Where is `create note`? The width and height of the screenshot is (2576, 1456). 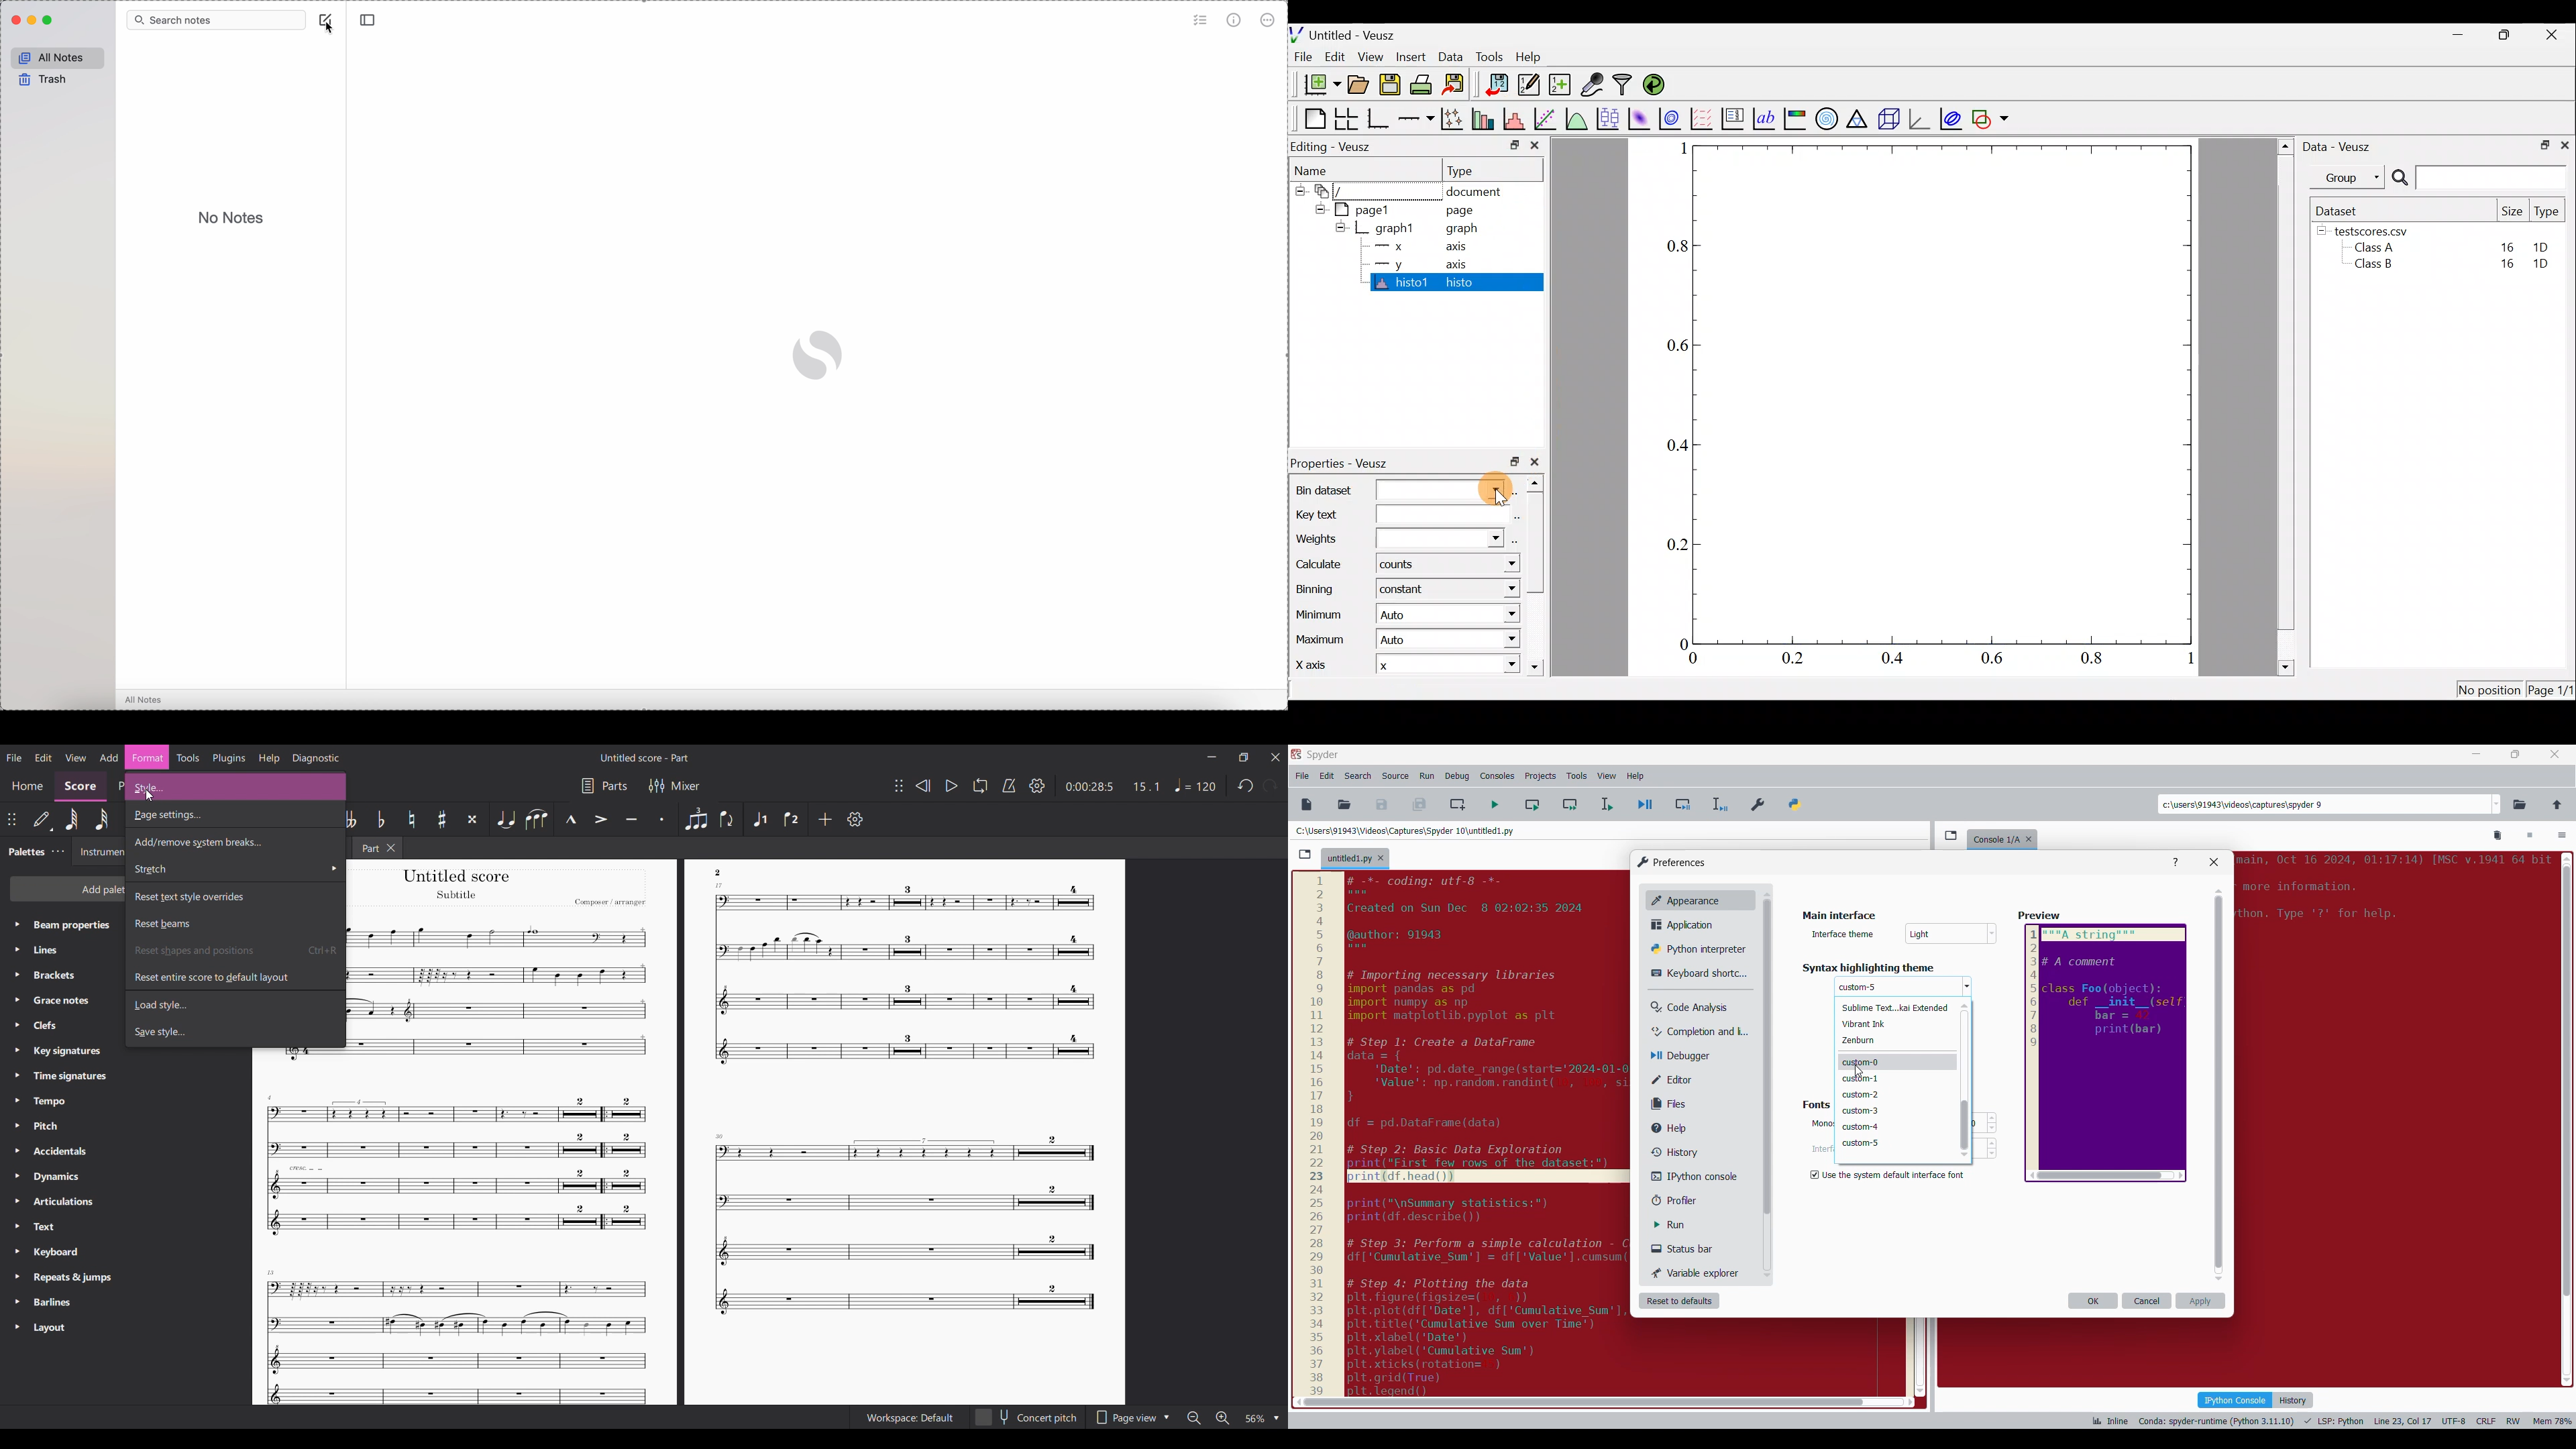
create note is located at coordinates (328, 23).